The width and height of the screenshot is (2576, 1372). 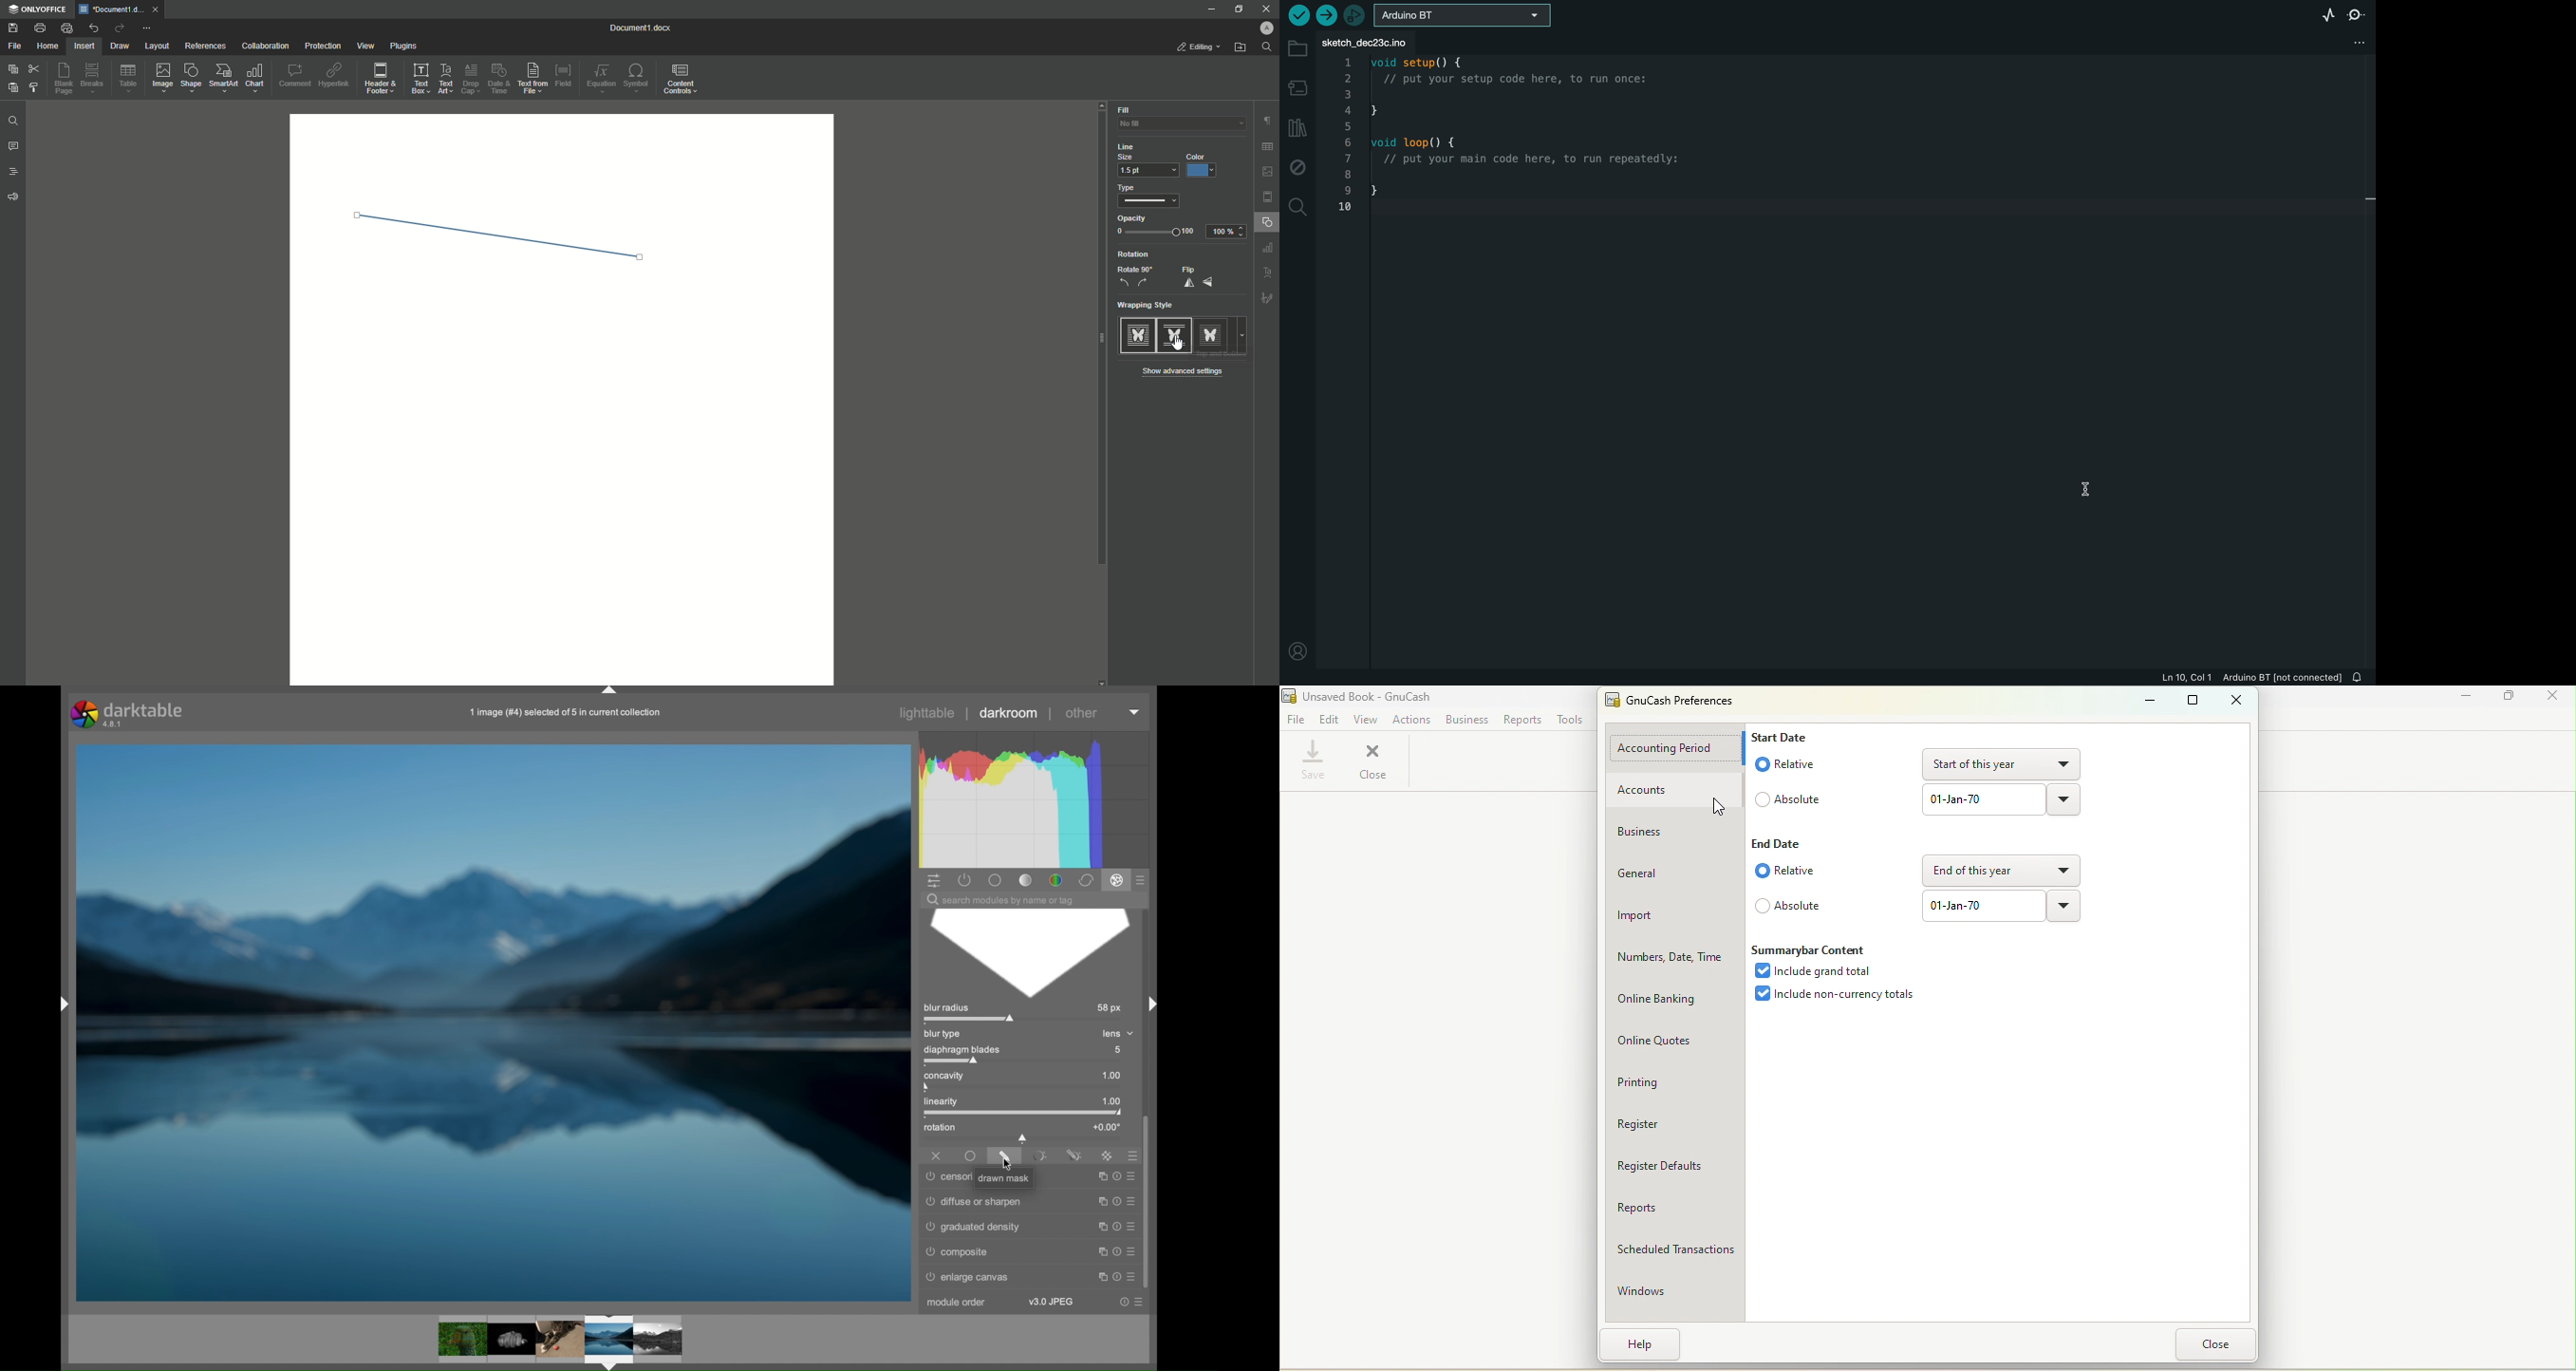 What do you see at coordinates (1149, 197) in the screenshot?
I see `Type` at bounding box center [1149, 197].